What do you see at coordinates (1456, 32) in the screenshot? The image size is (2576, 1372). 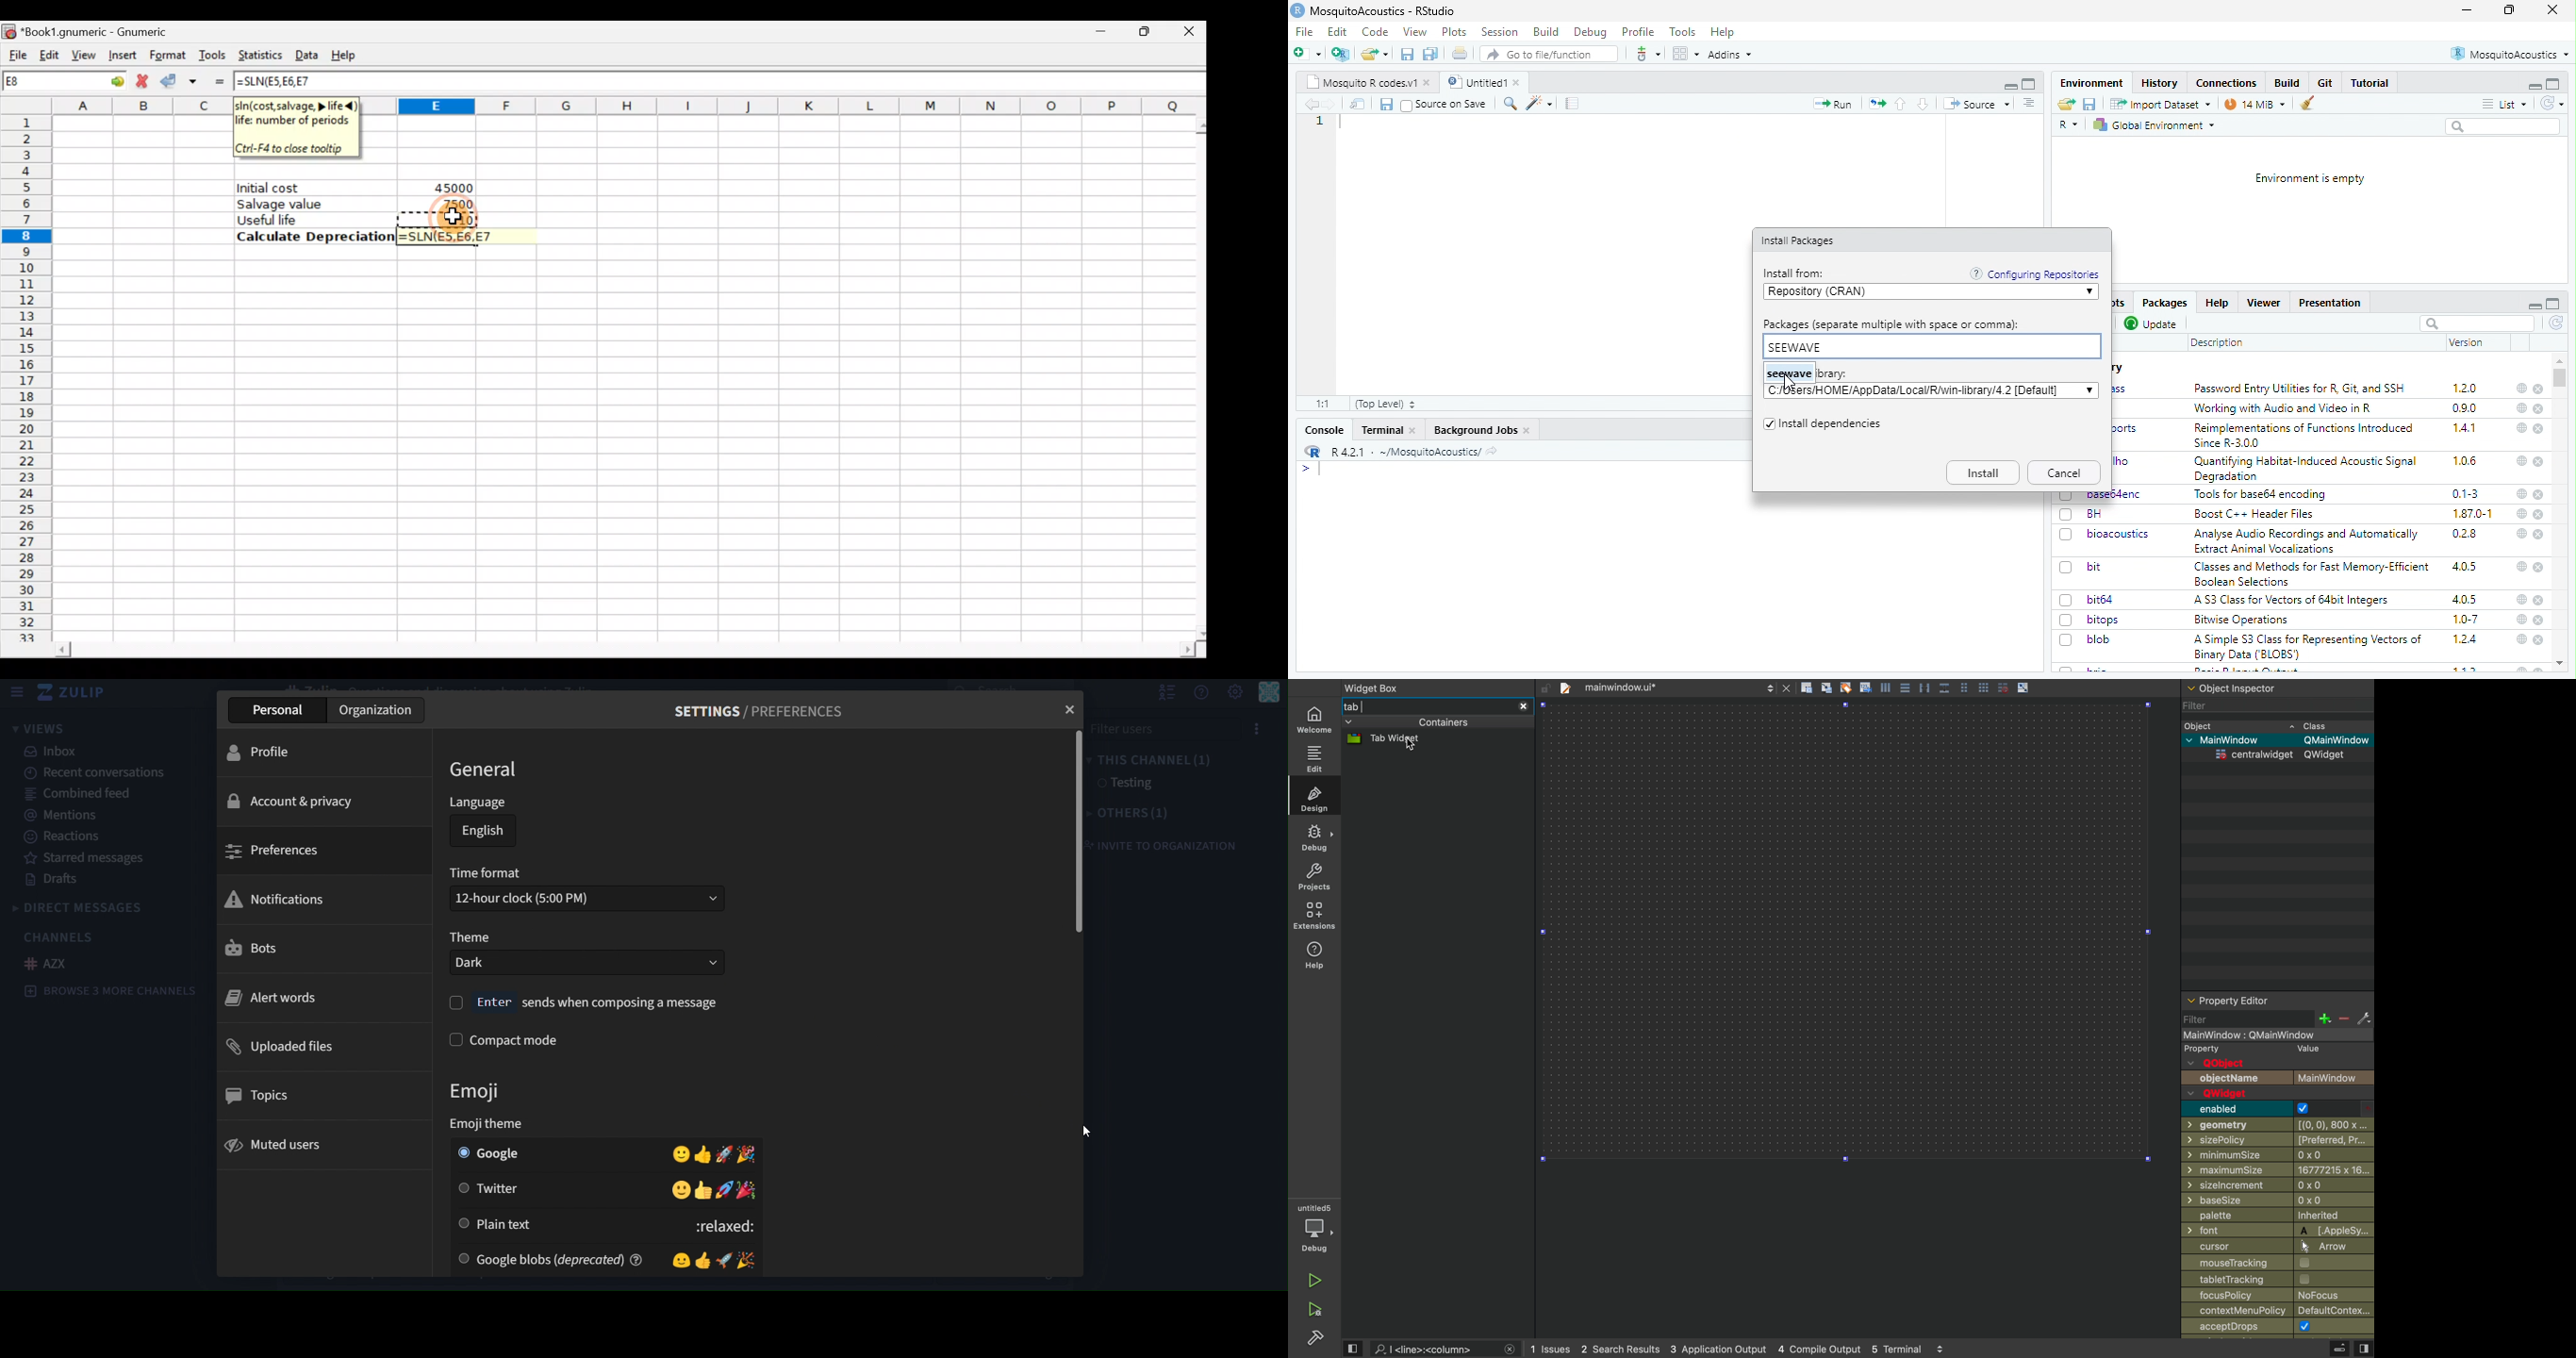 I see `Plots` at bounding box center [1456, 32].